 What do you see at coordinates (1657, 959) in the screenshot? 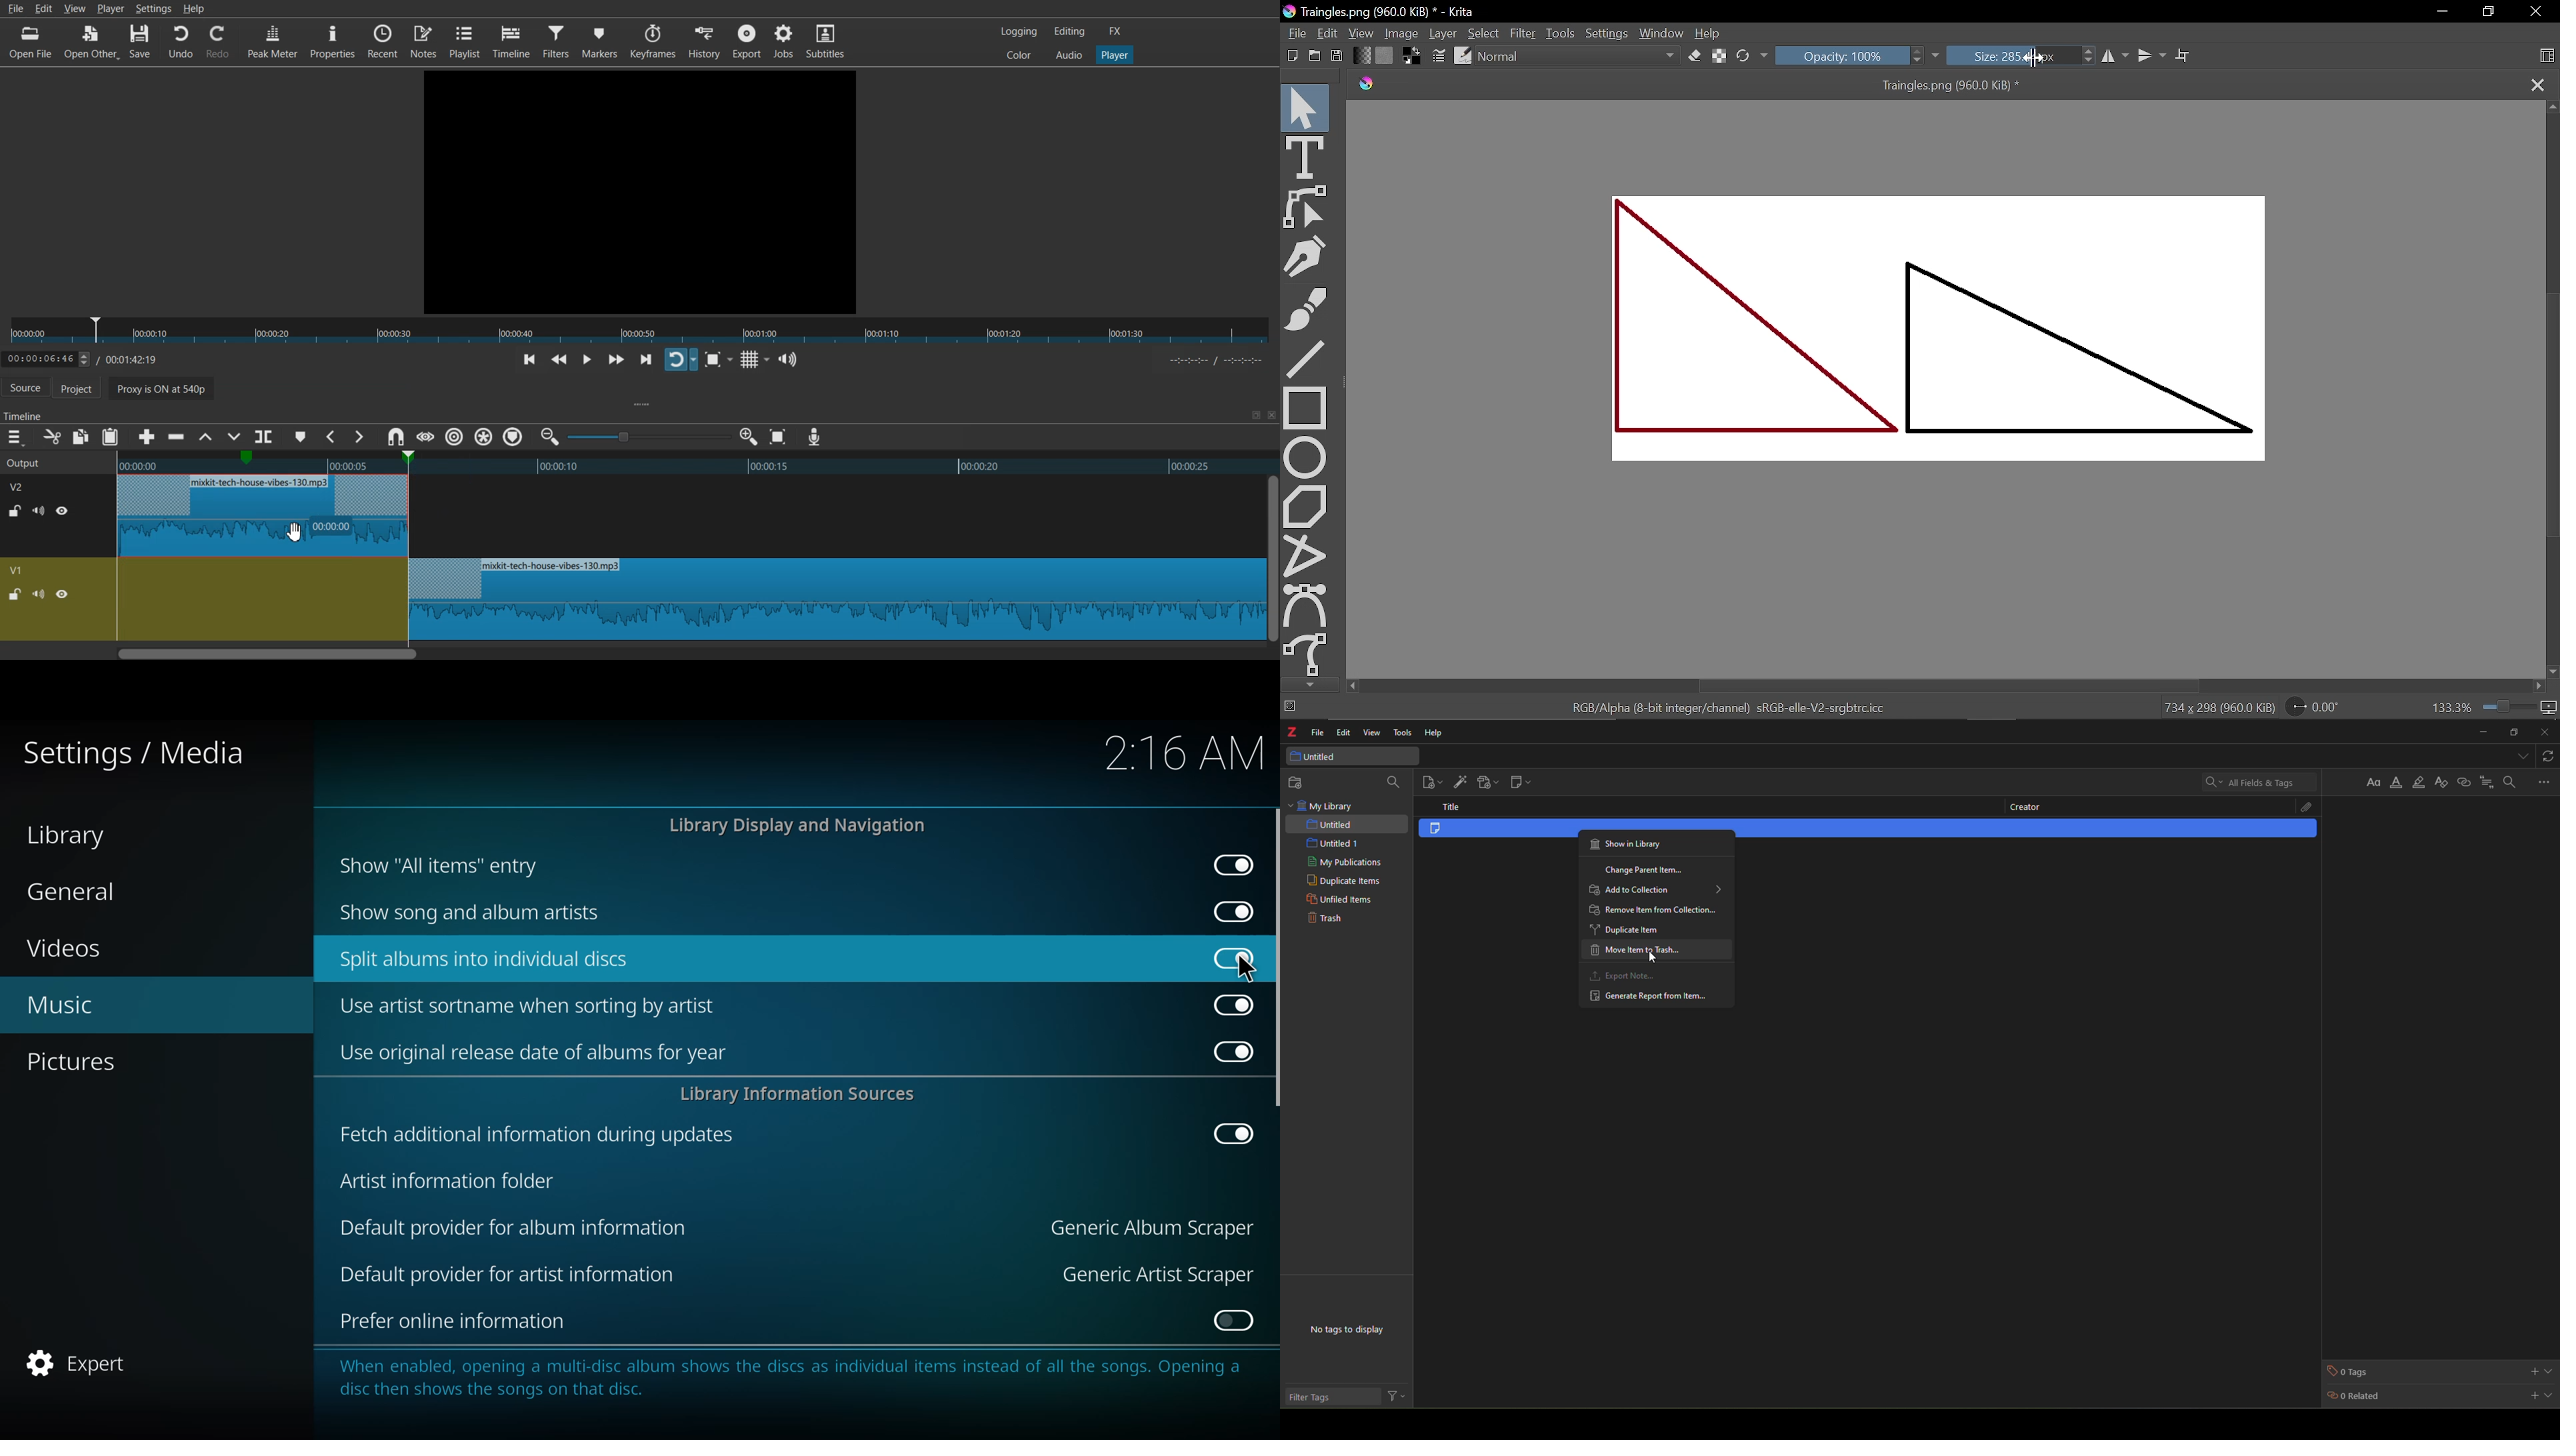
I see `cursor` at bounding box center [1657, 959].